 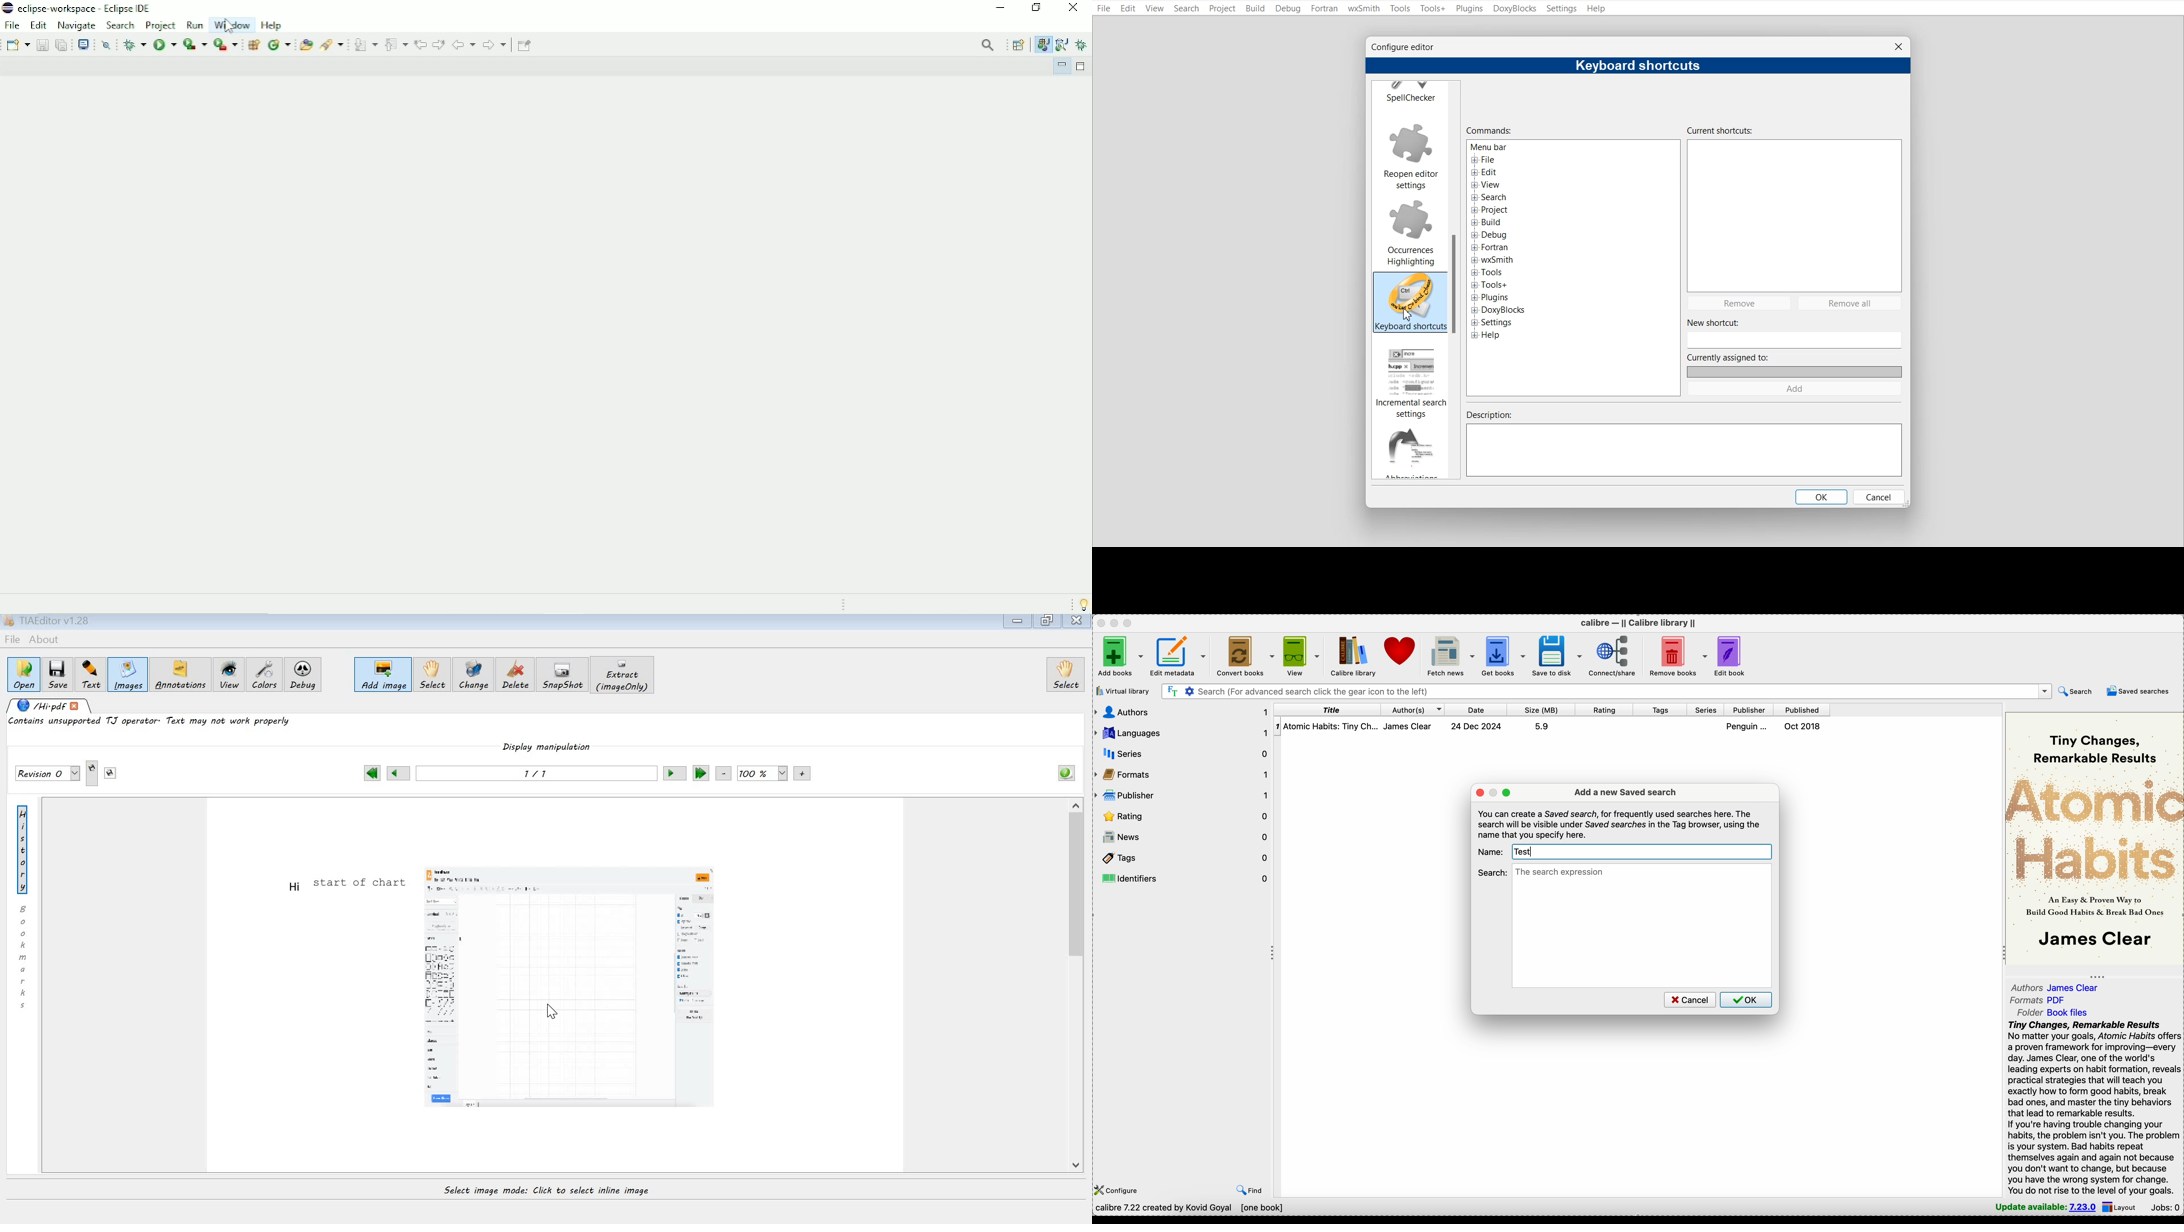 I want to click on series, so click(x=1706, y=711).